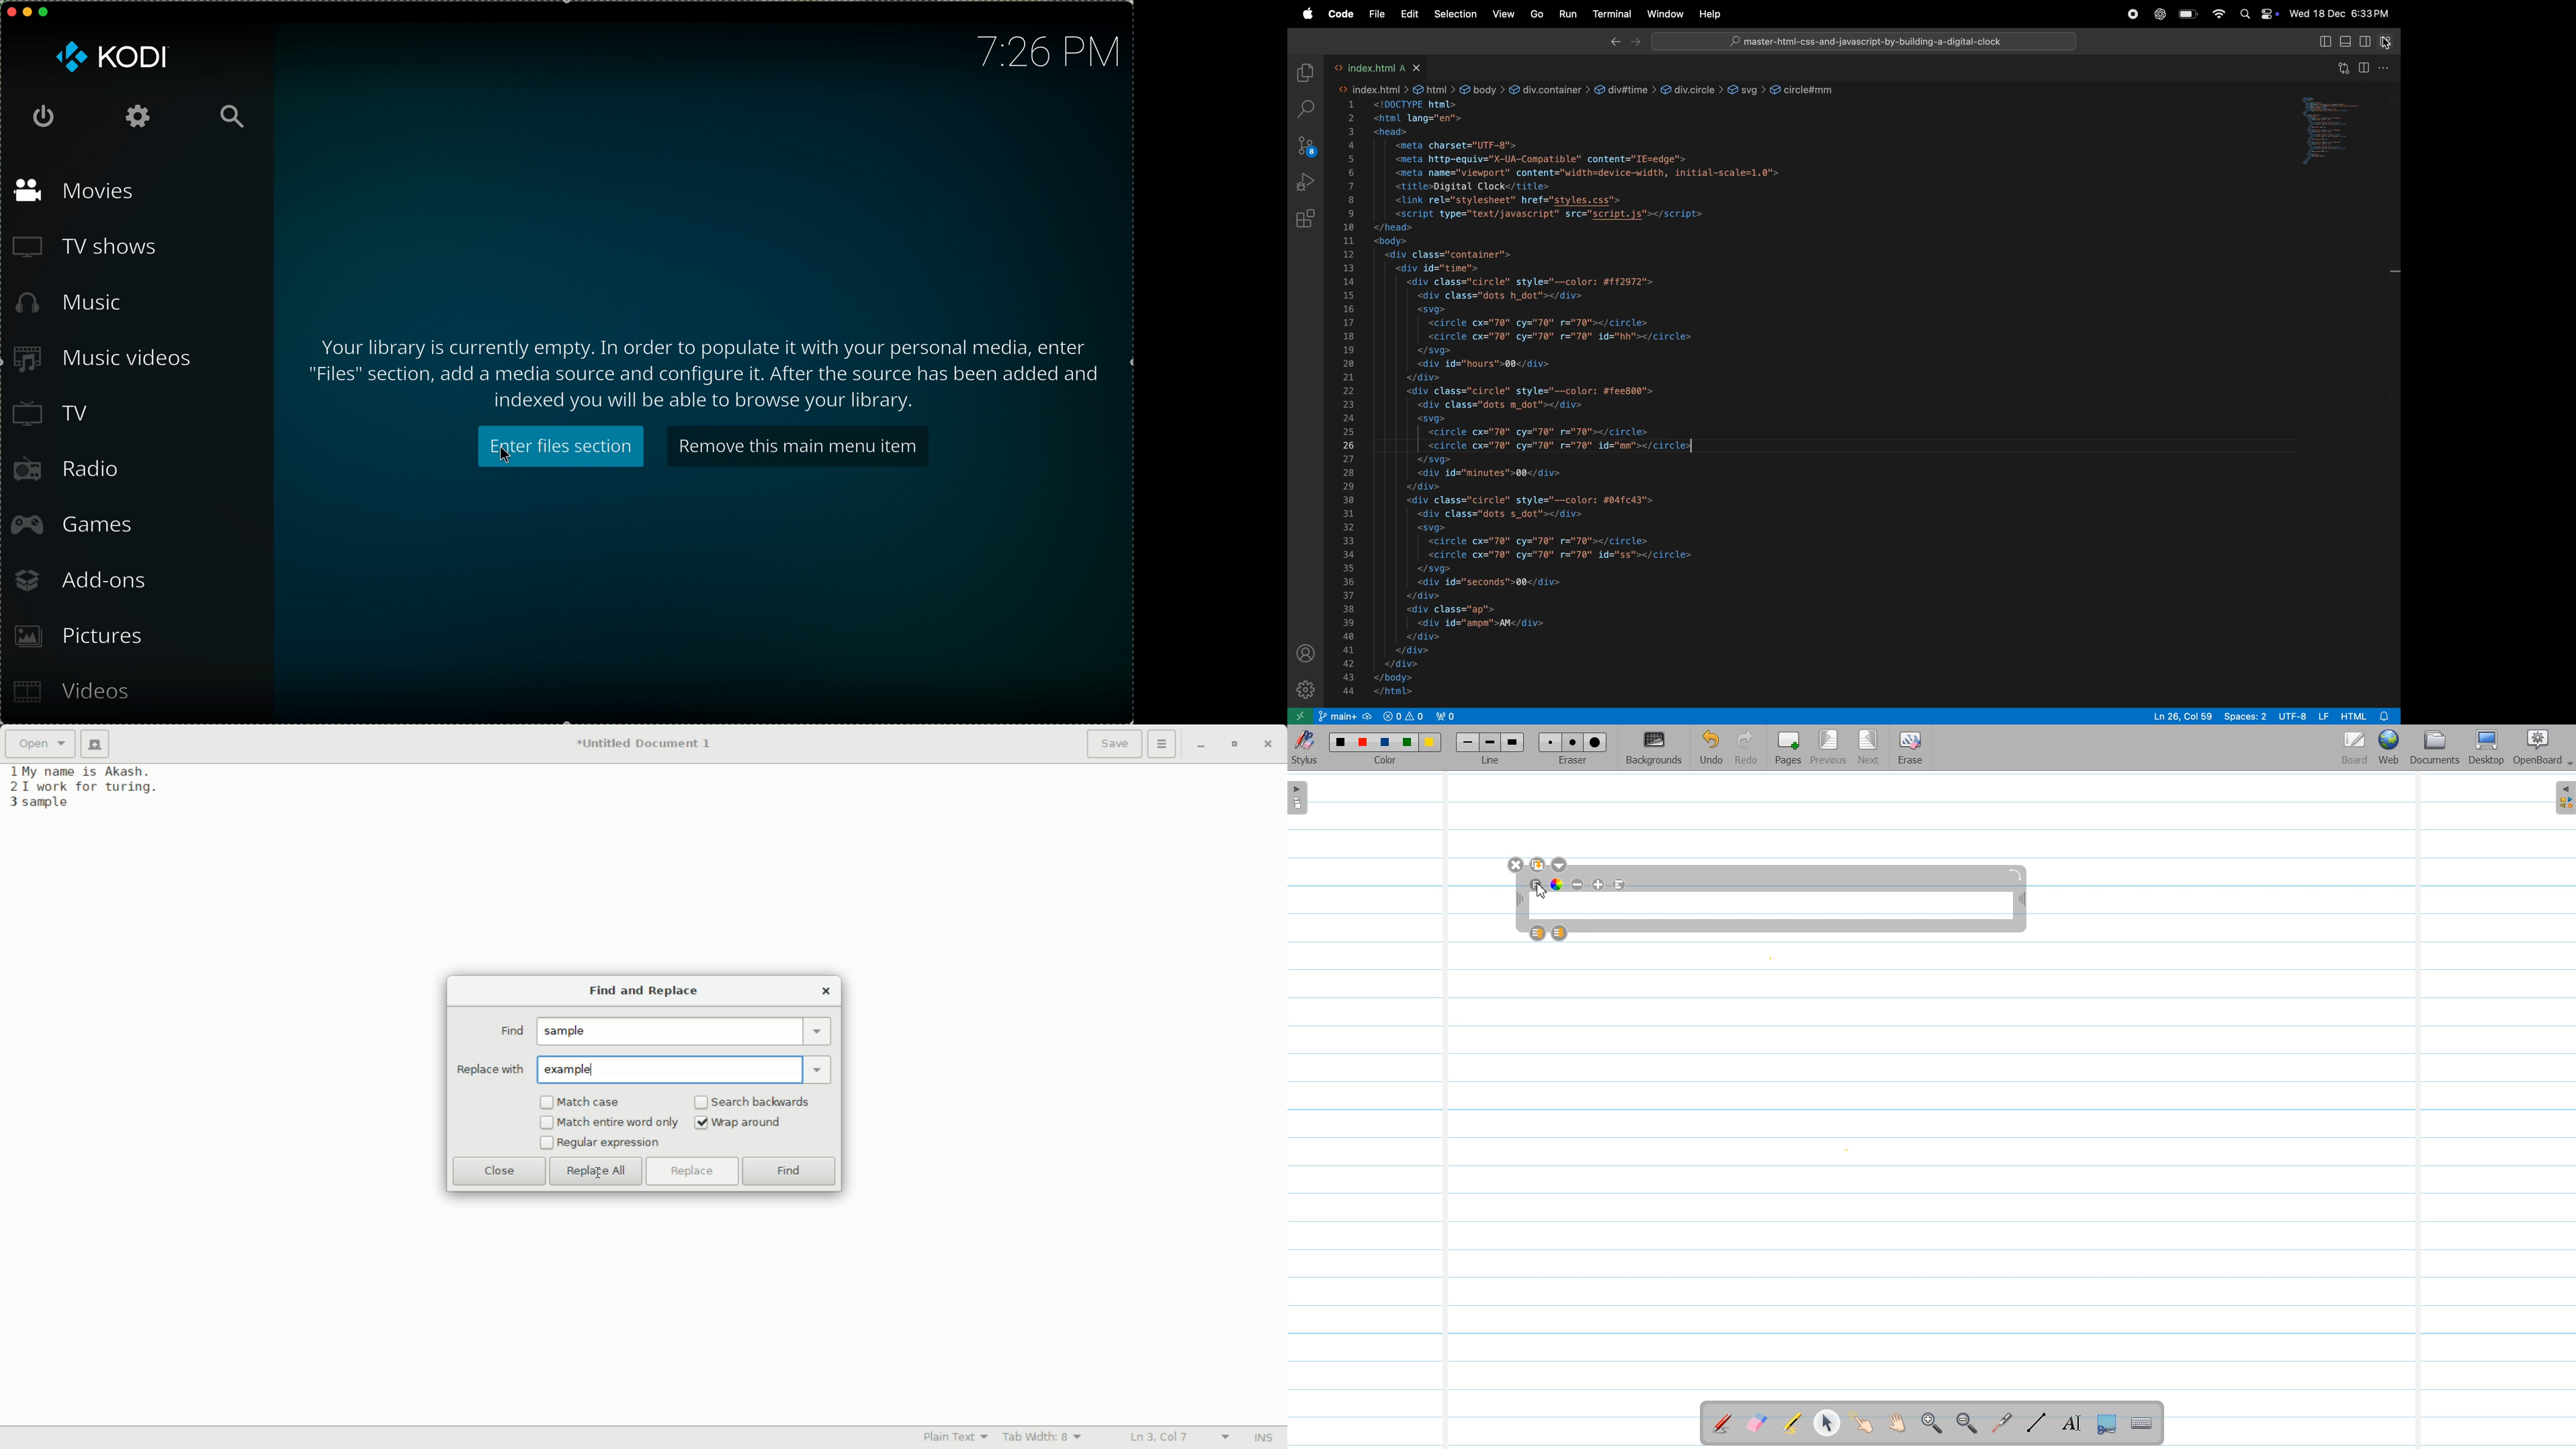  I want to click on match case, so click(591, 1103).